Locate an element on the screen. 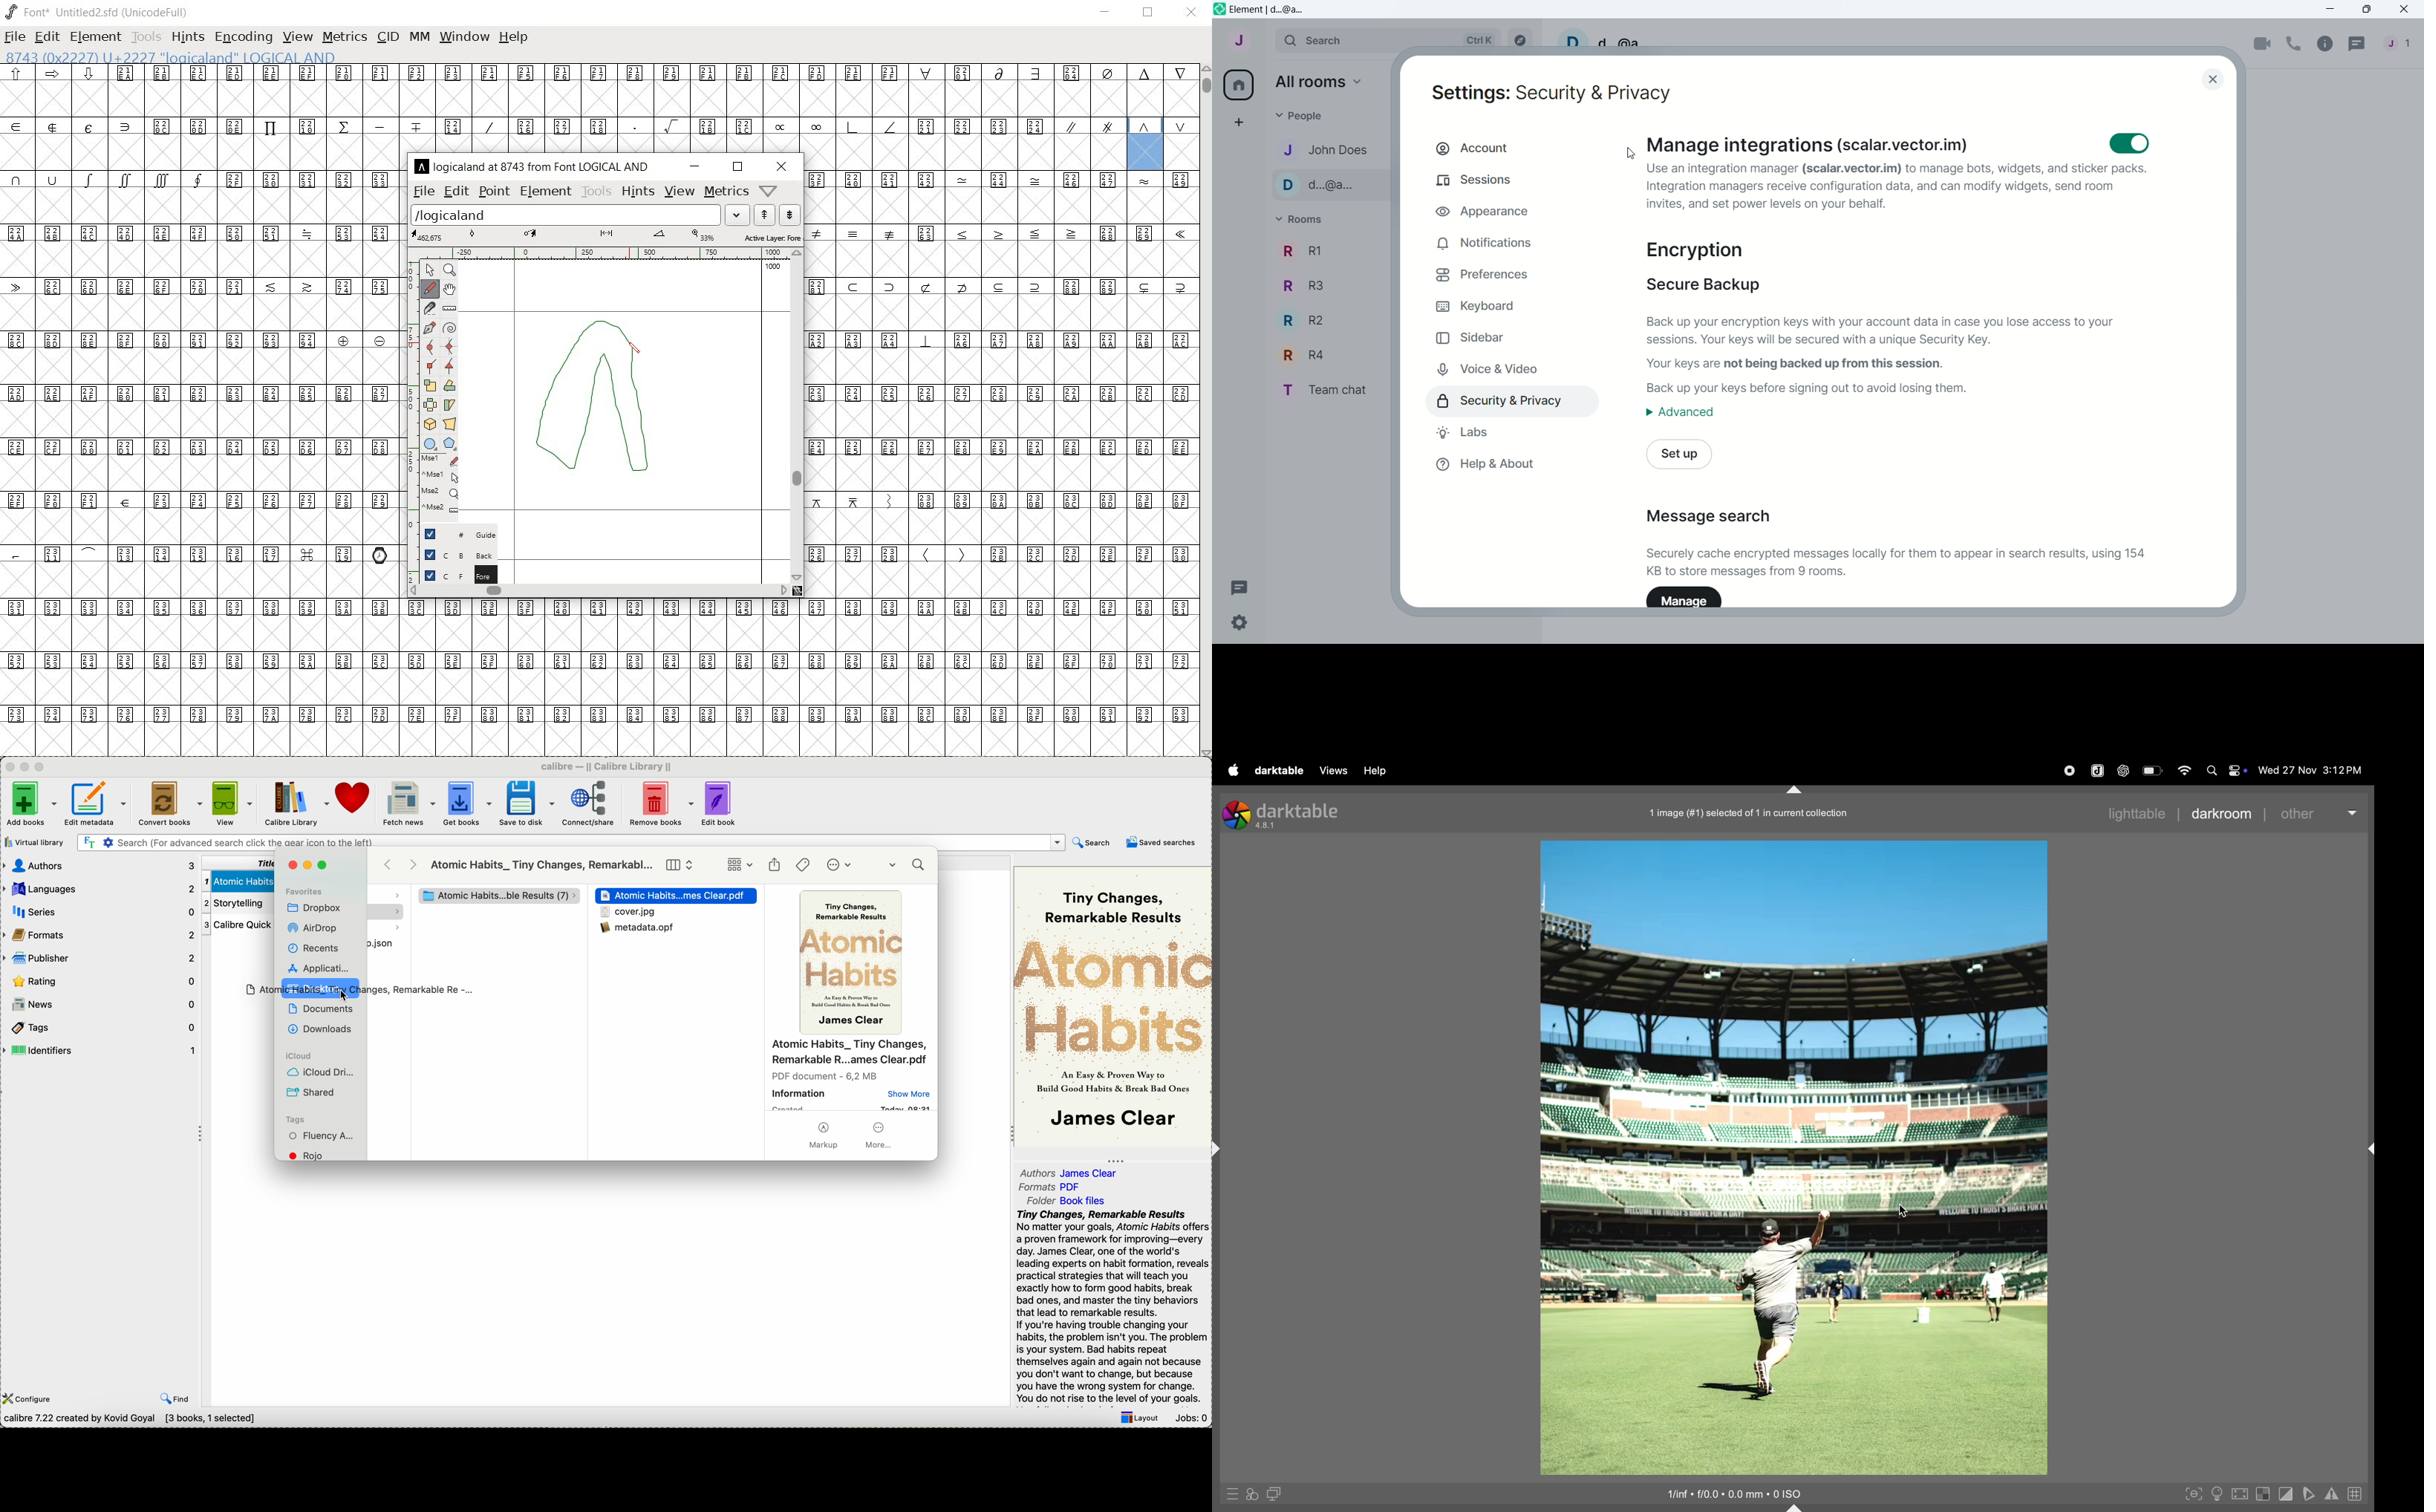 This screenshot has height=1512, width=2436. Back up your encryption keys with your account data in case you lose access to your sessions. Your keys will be secured with a unique Security Key. Your keys are not being backed up from this session. Back up your keys before signing out to avoid losing them. is located at coordinates (1886, 354).